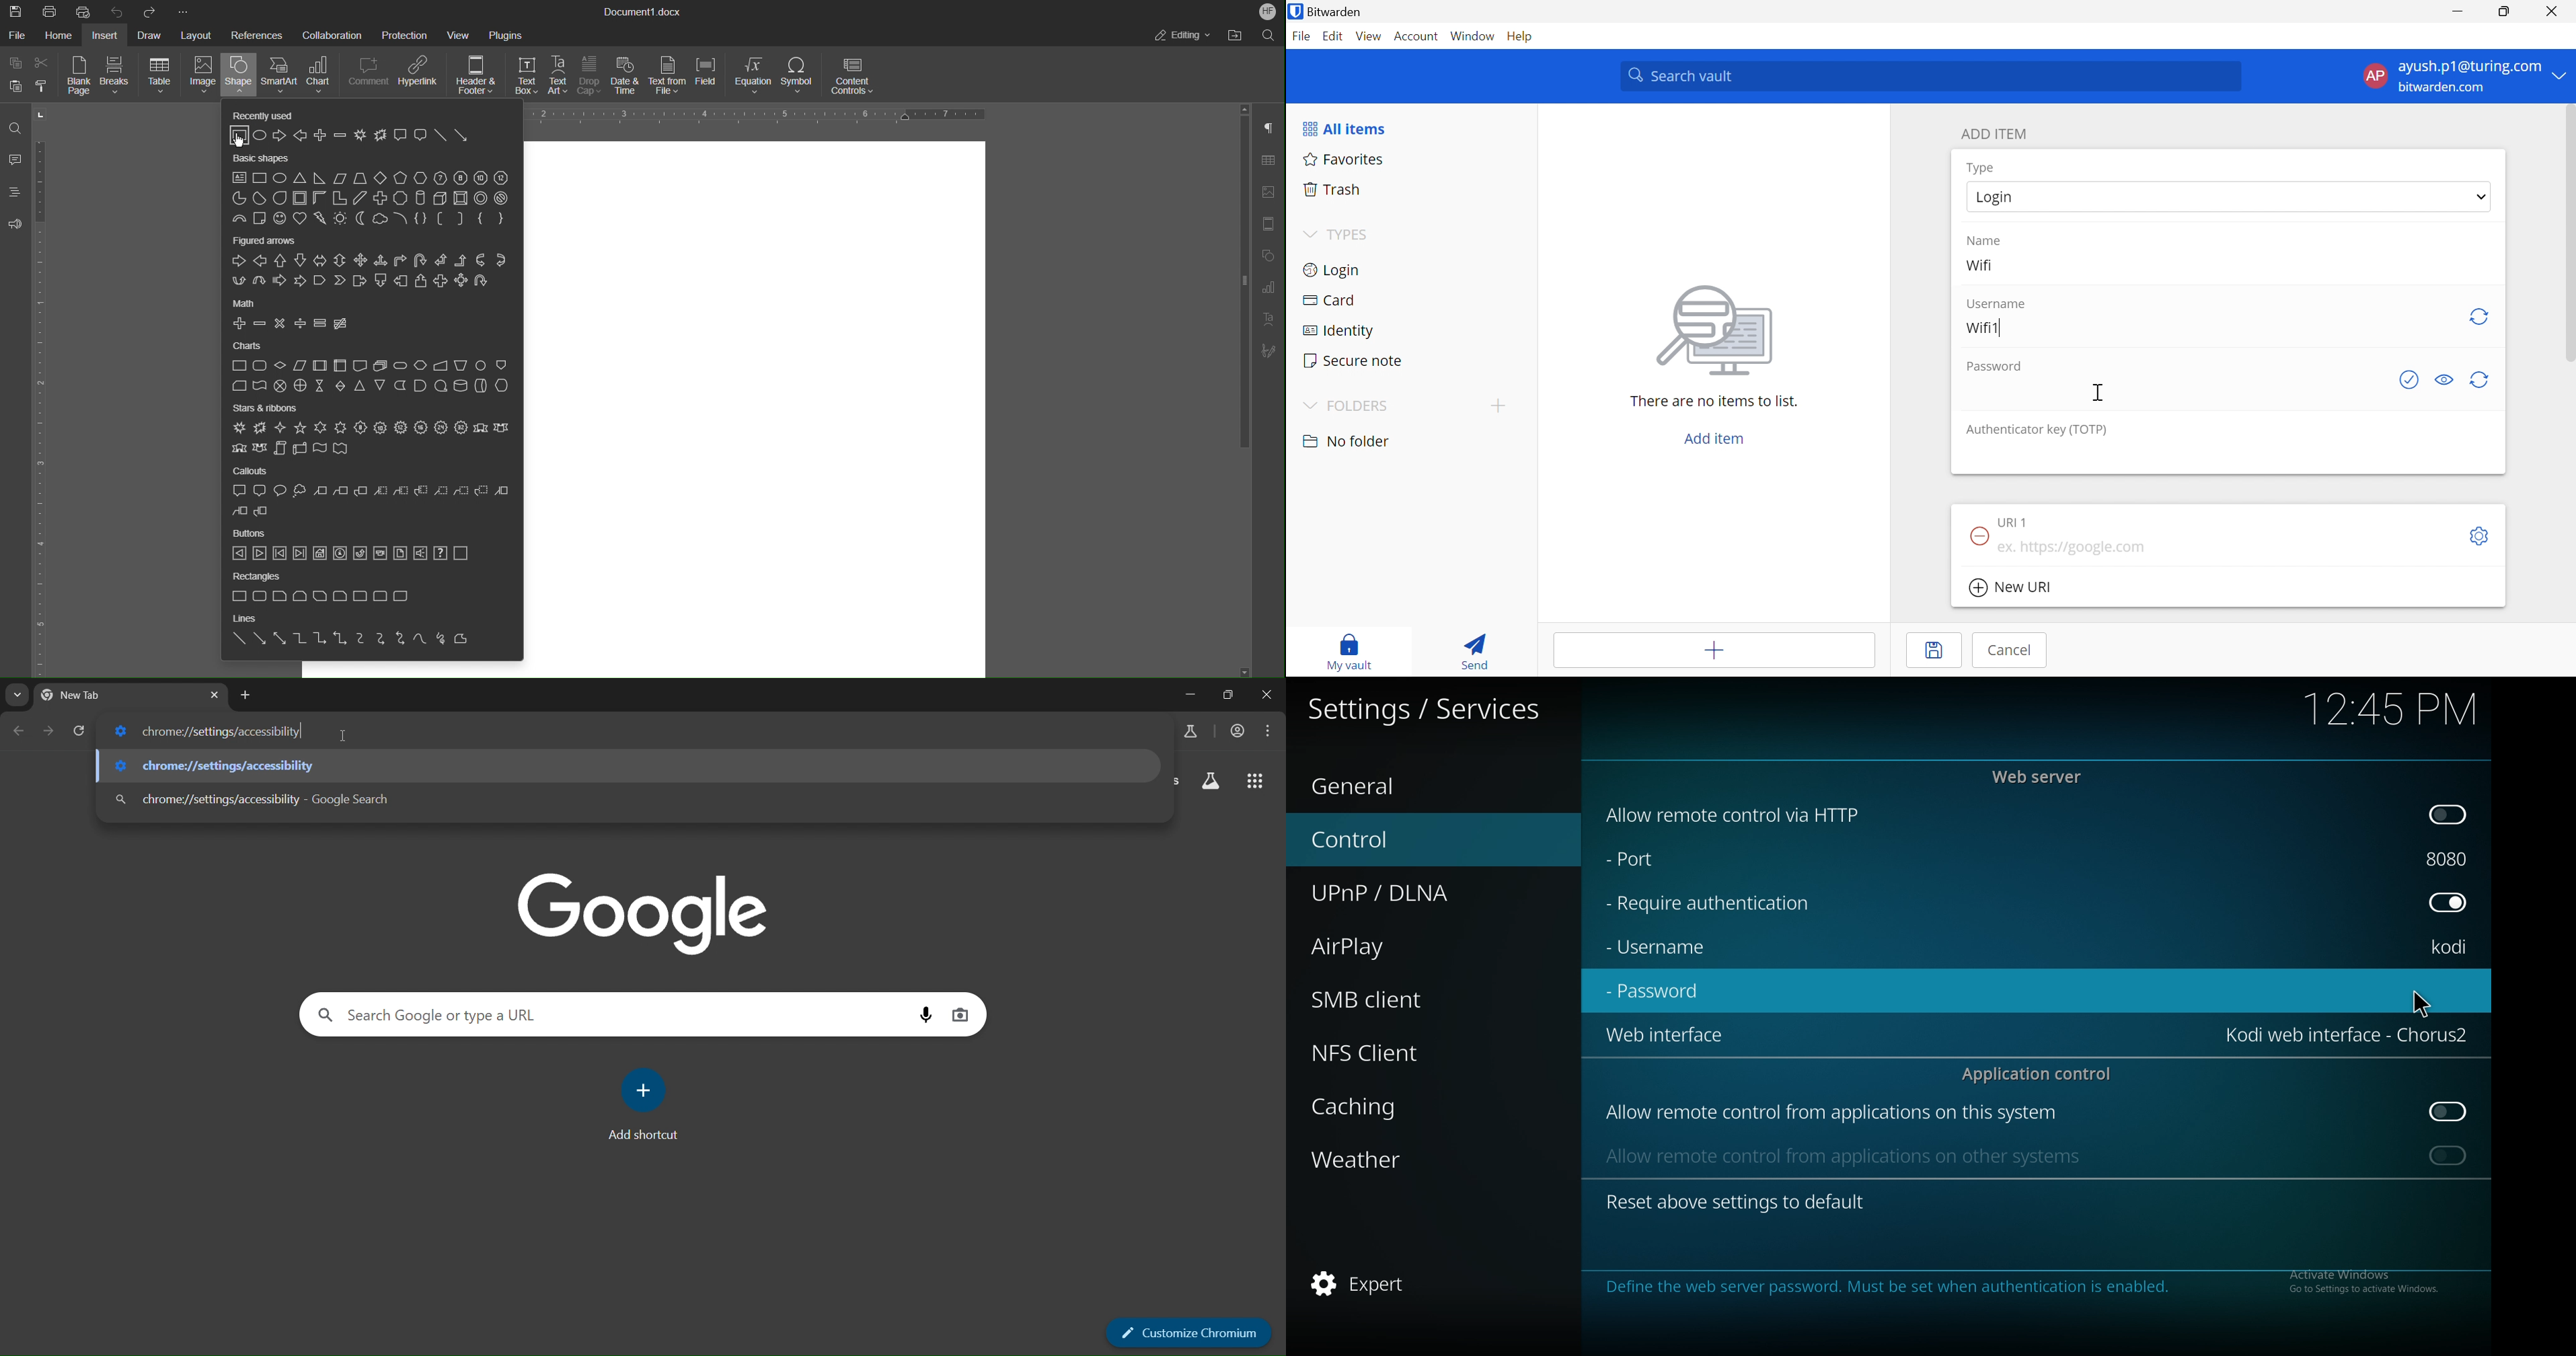 The width and height of the screenshot is (2576, 1372). Describe the element at coordinates (1246, 667) in the screenshot. I see `Scroll down` at that location.